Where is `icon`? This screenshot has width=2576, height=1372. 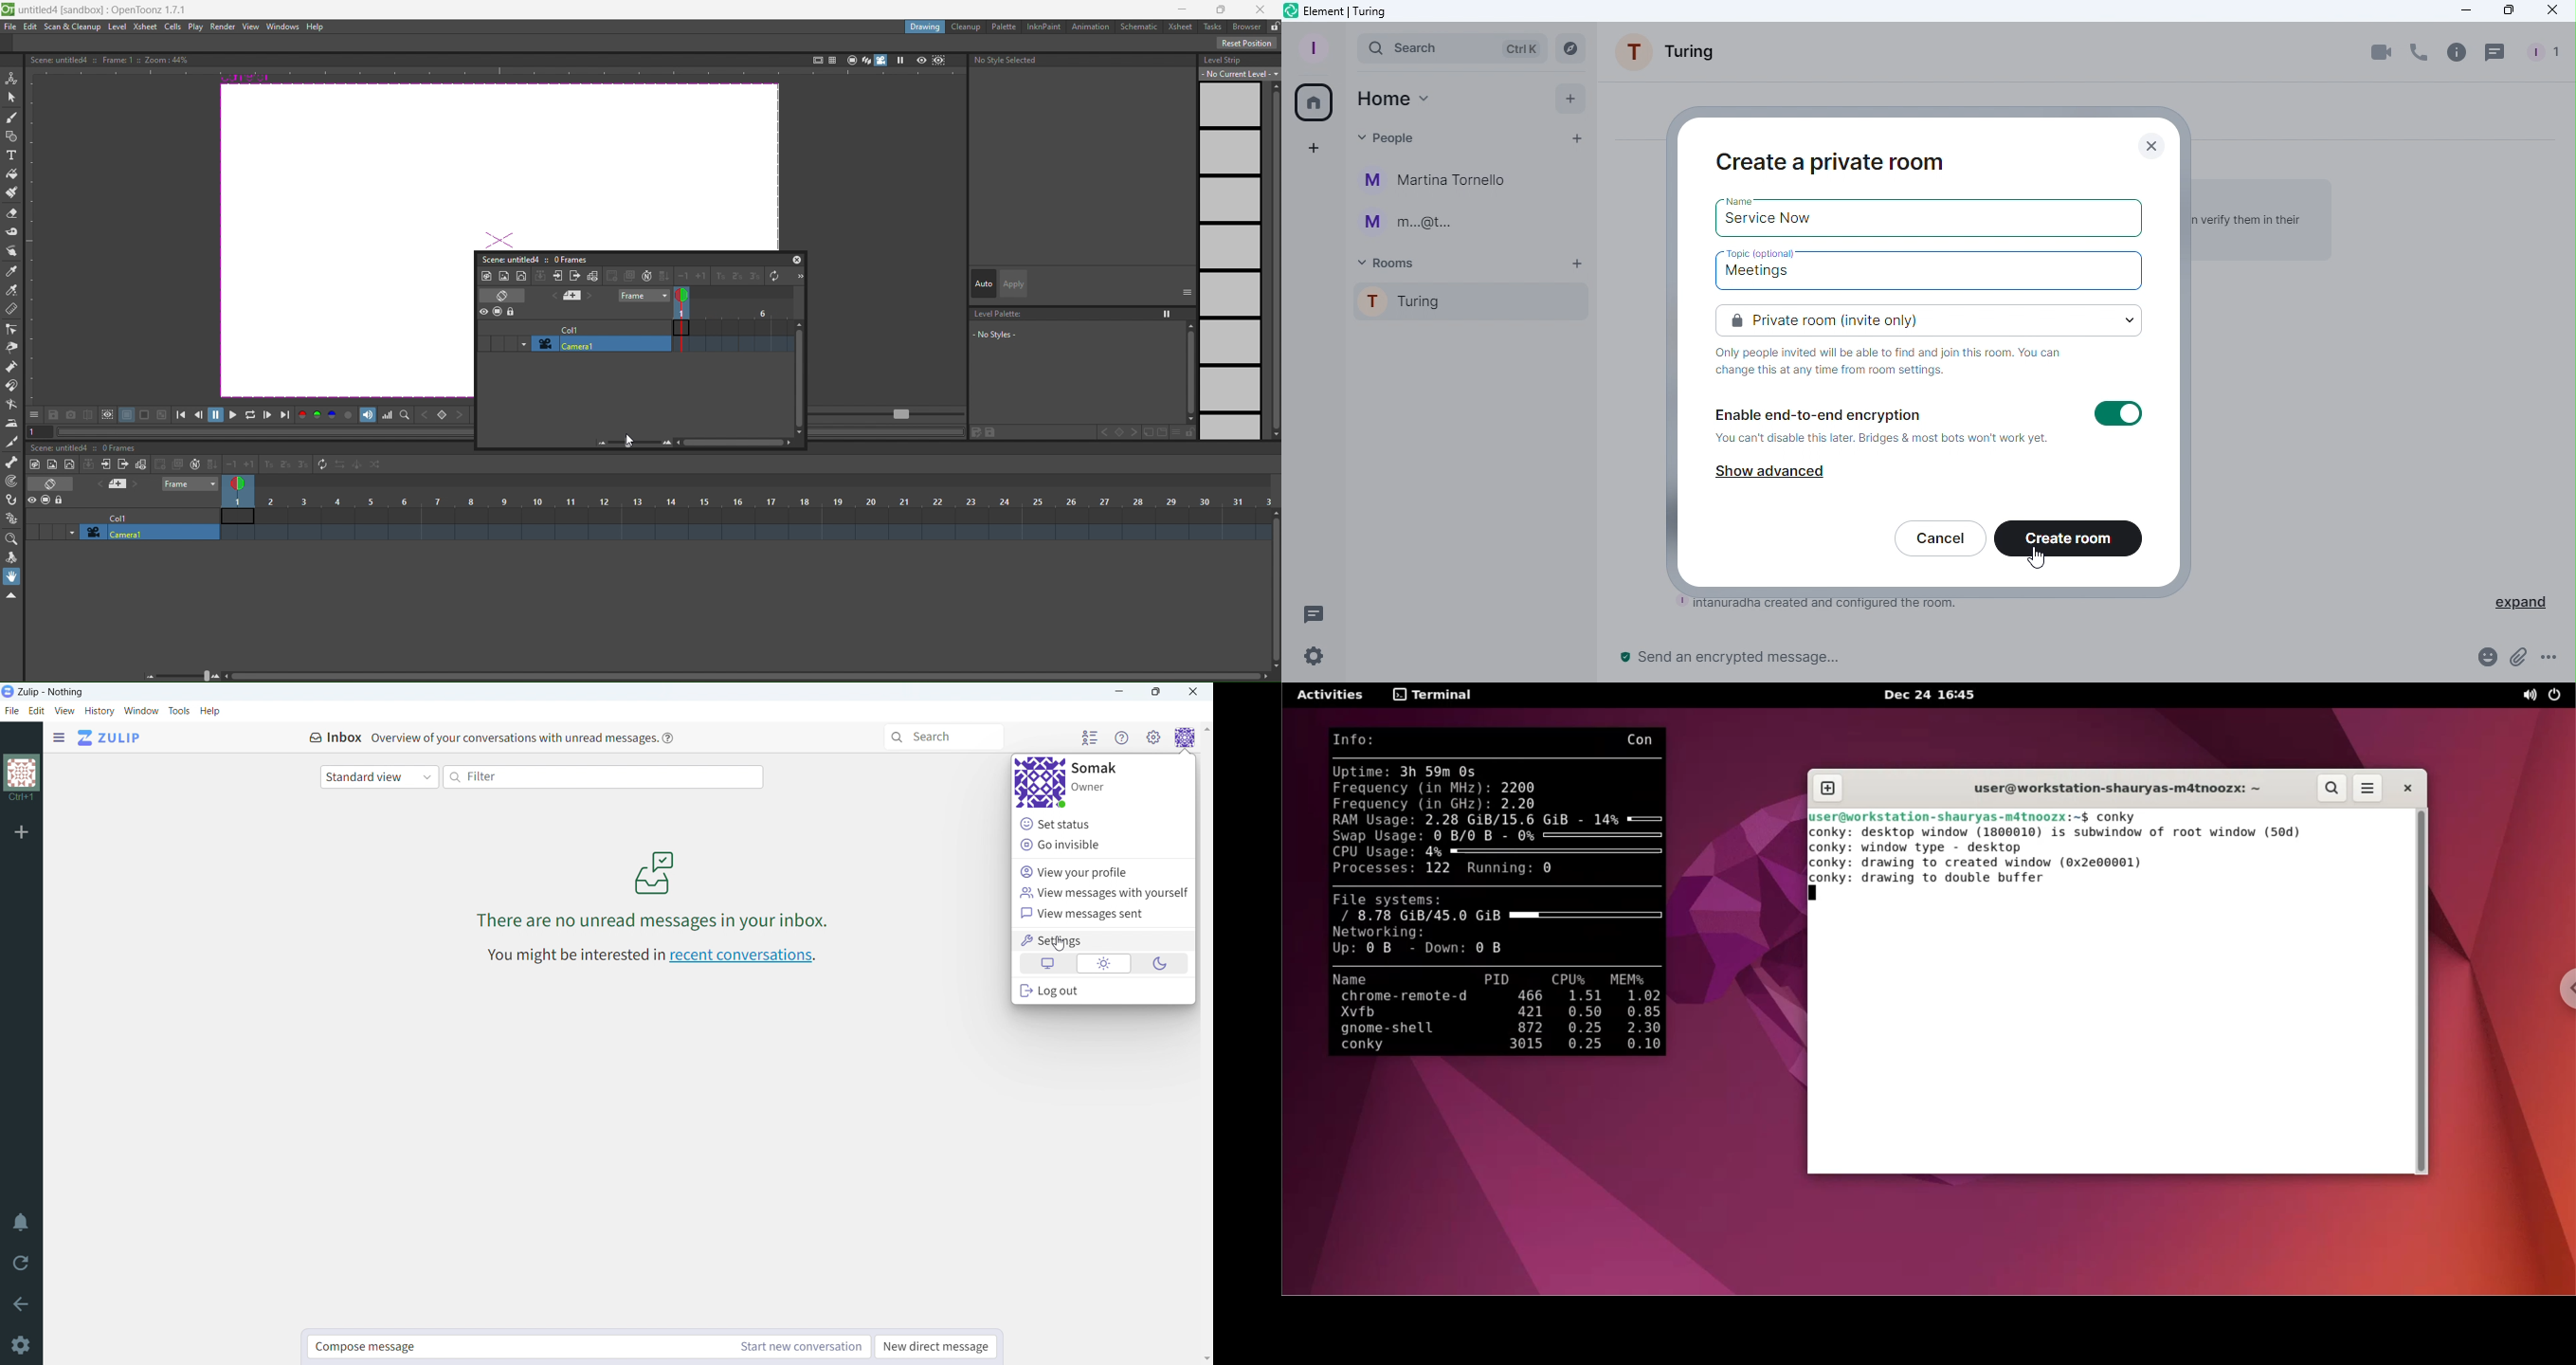
icon is located at coordinates (47, 501).